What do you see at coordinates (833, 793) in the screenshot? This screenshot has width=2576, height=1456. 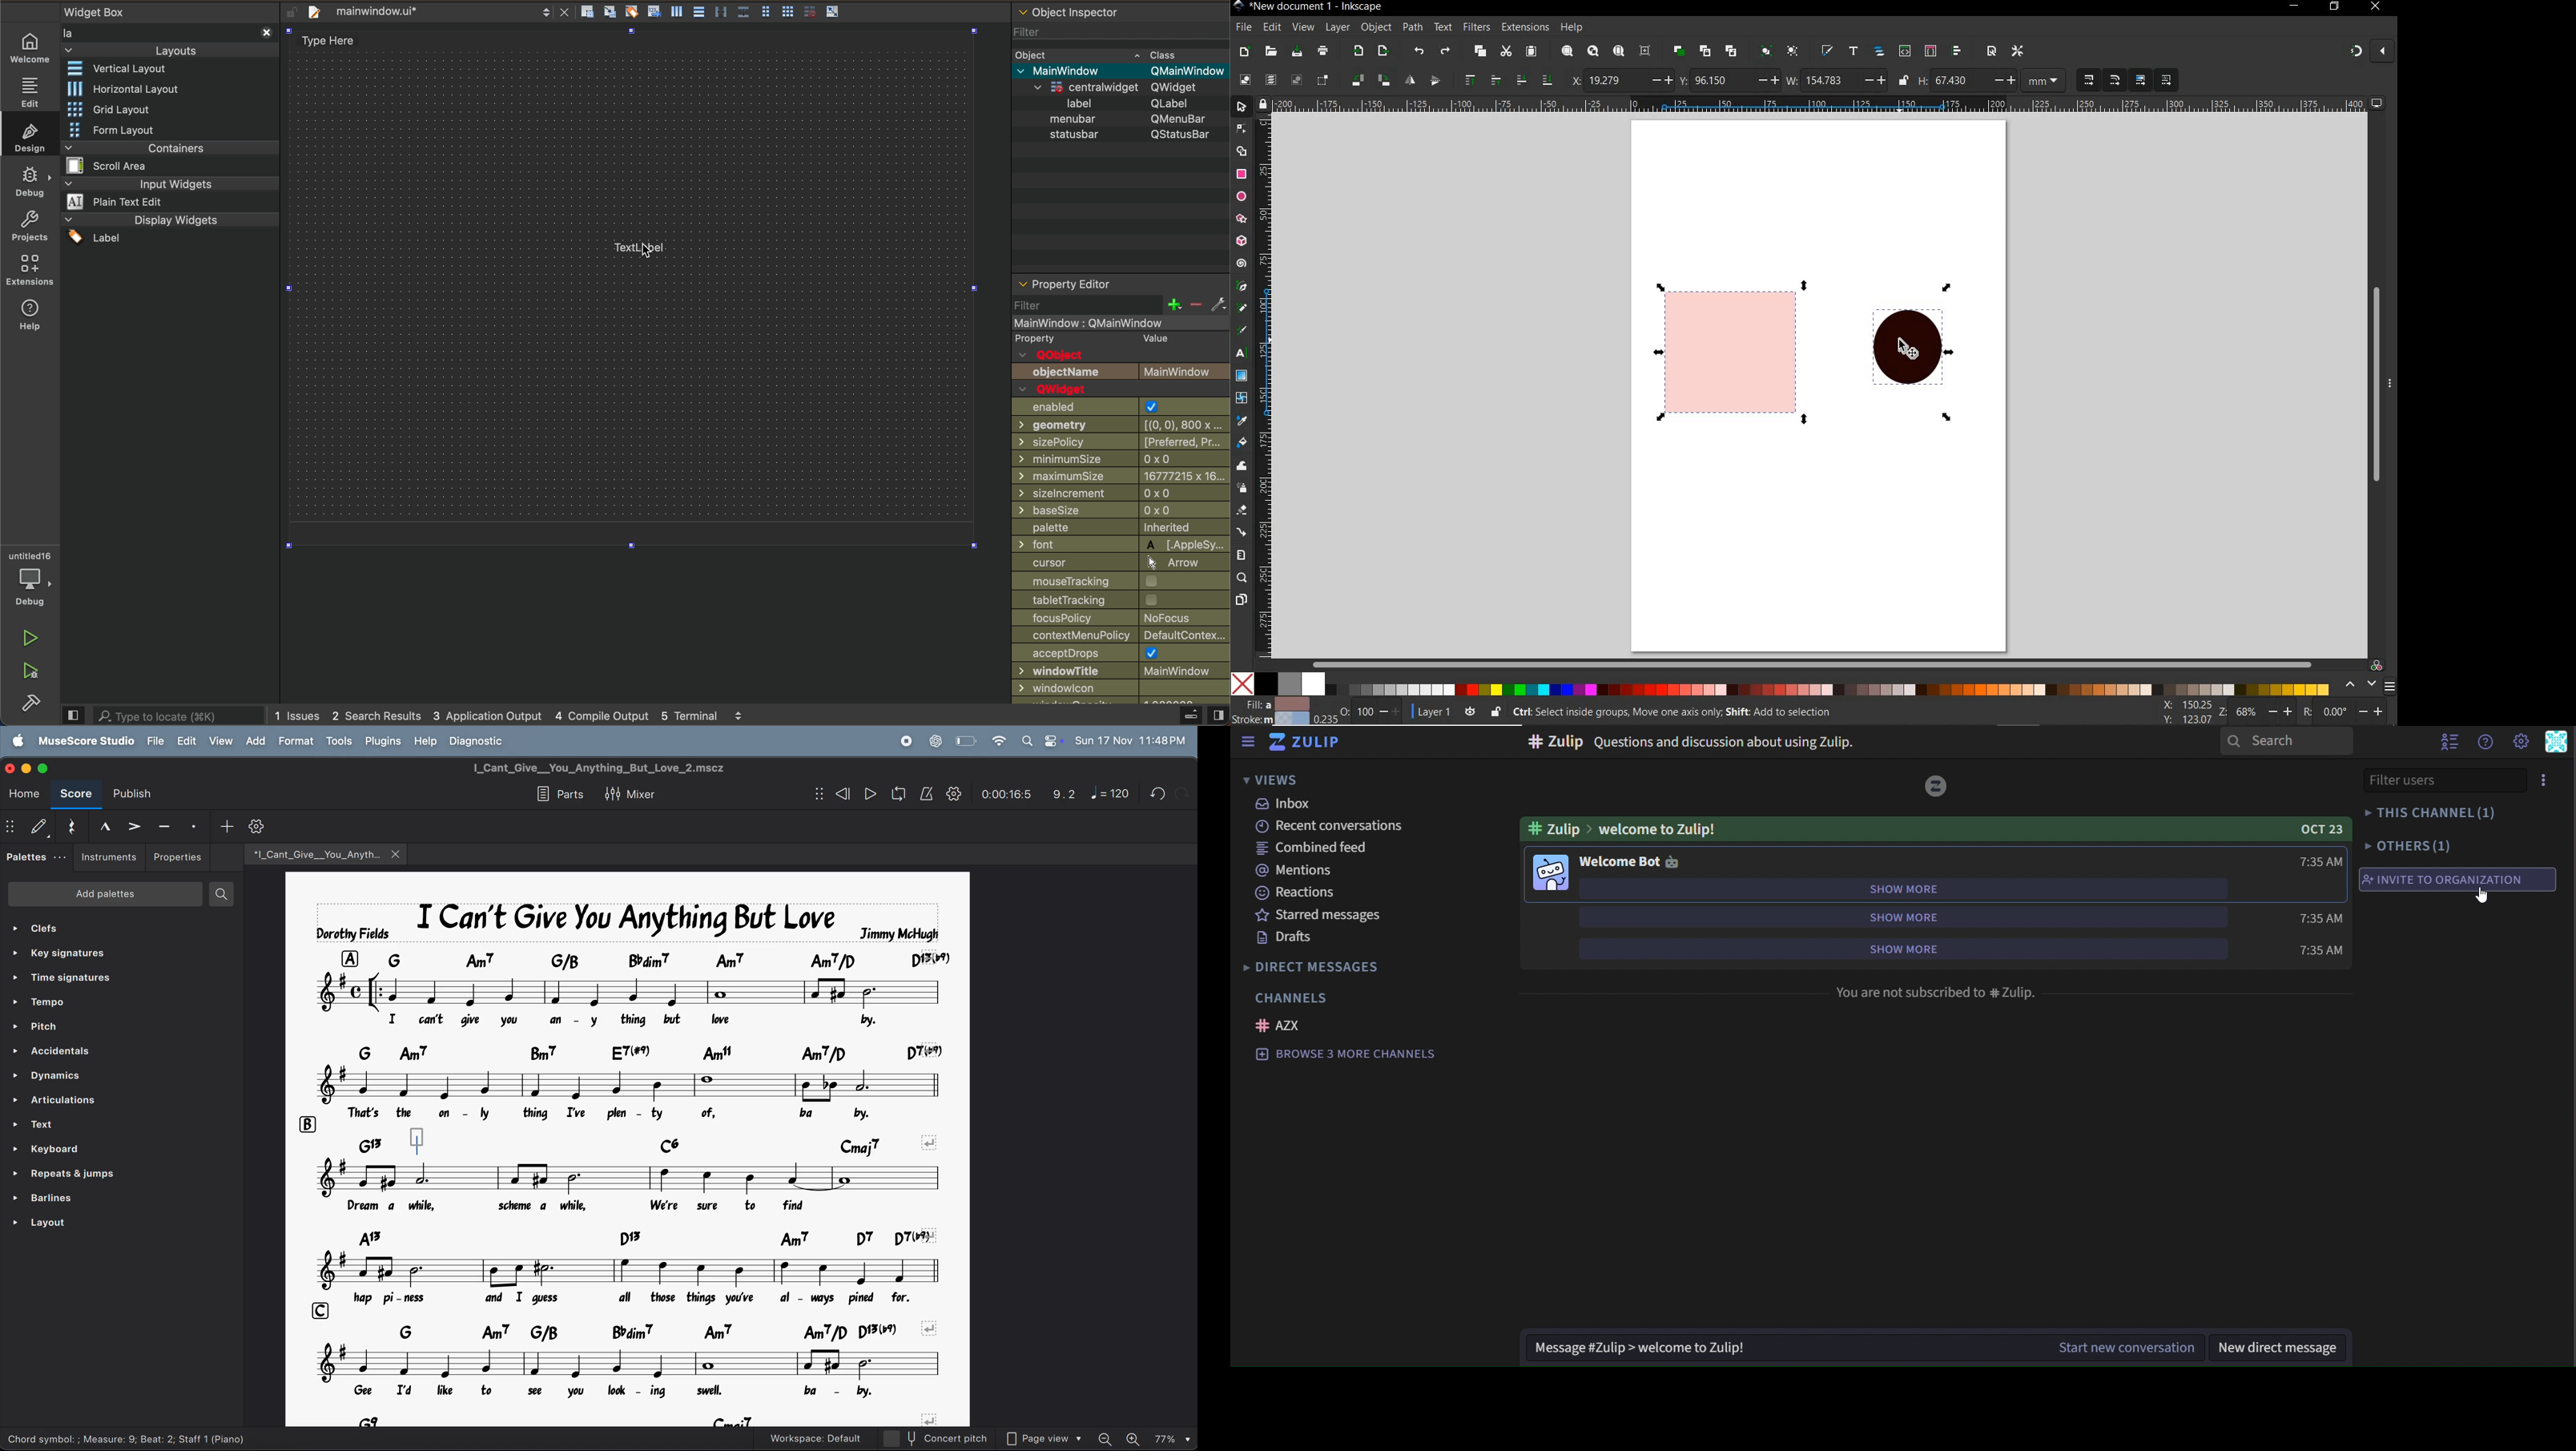 I see `rewind` at bounding box center [833, 793].